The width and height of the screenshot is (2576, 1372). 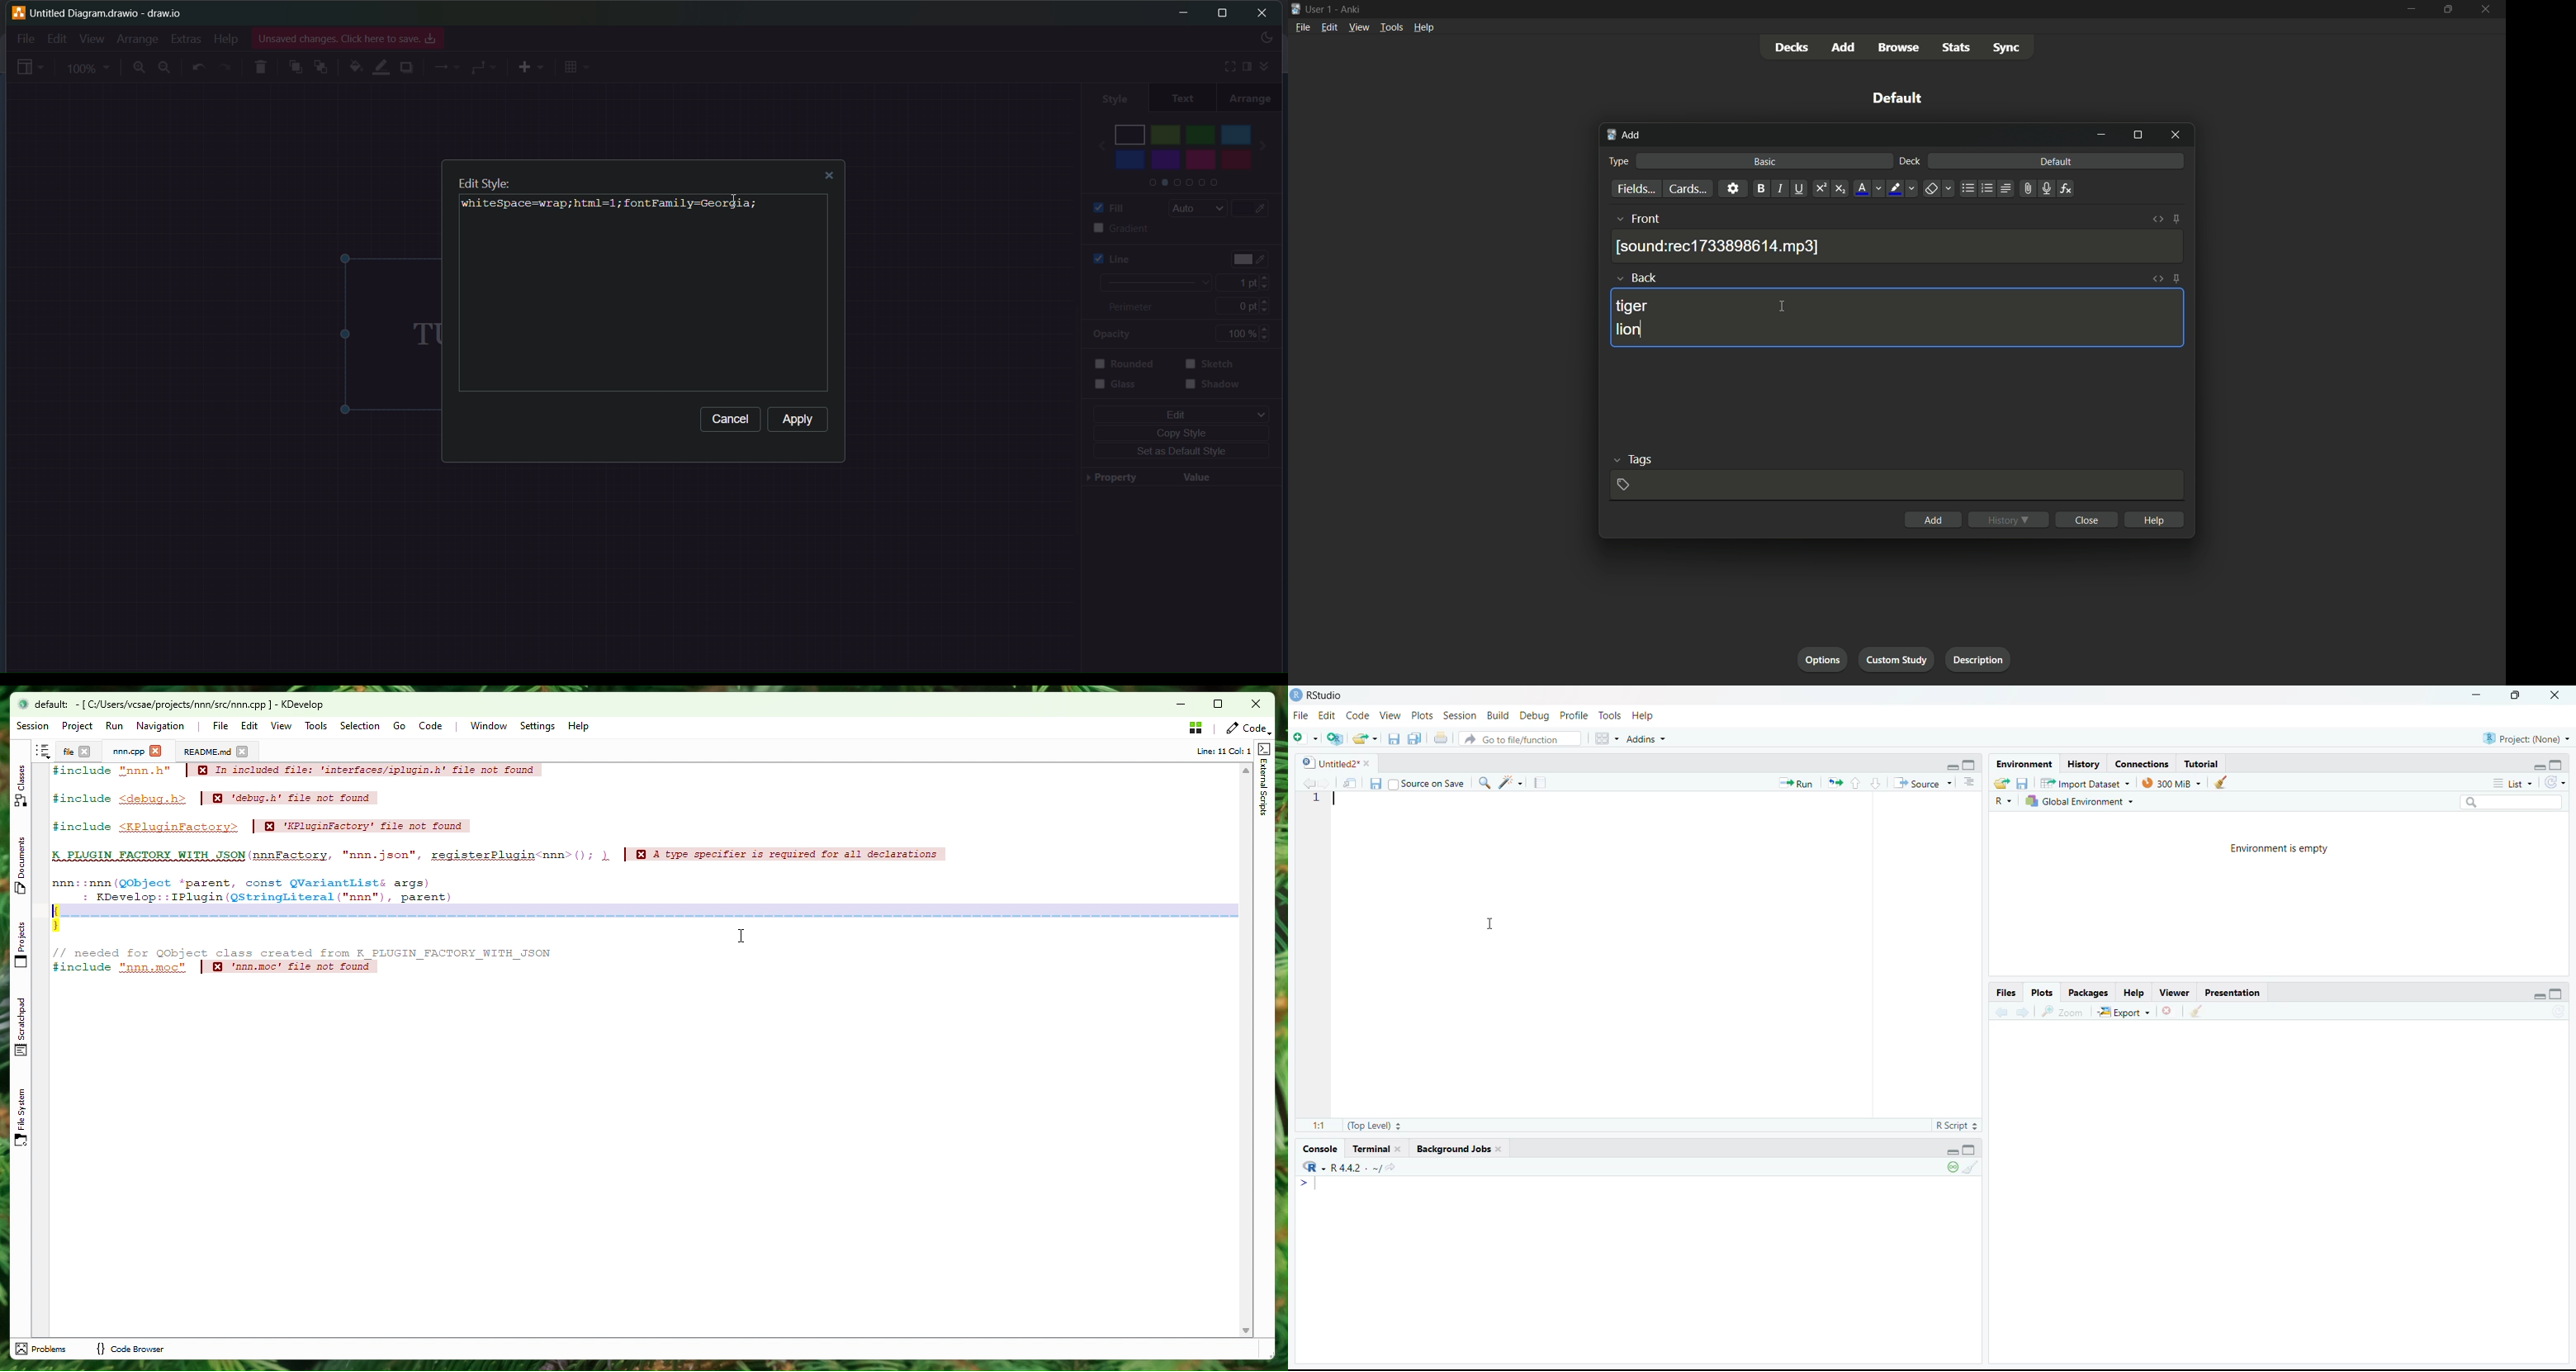 I want to click on re run the previous code, so click(x=1835, y=782).